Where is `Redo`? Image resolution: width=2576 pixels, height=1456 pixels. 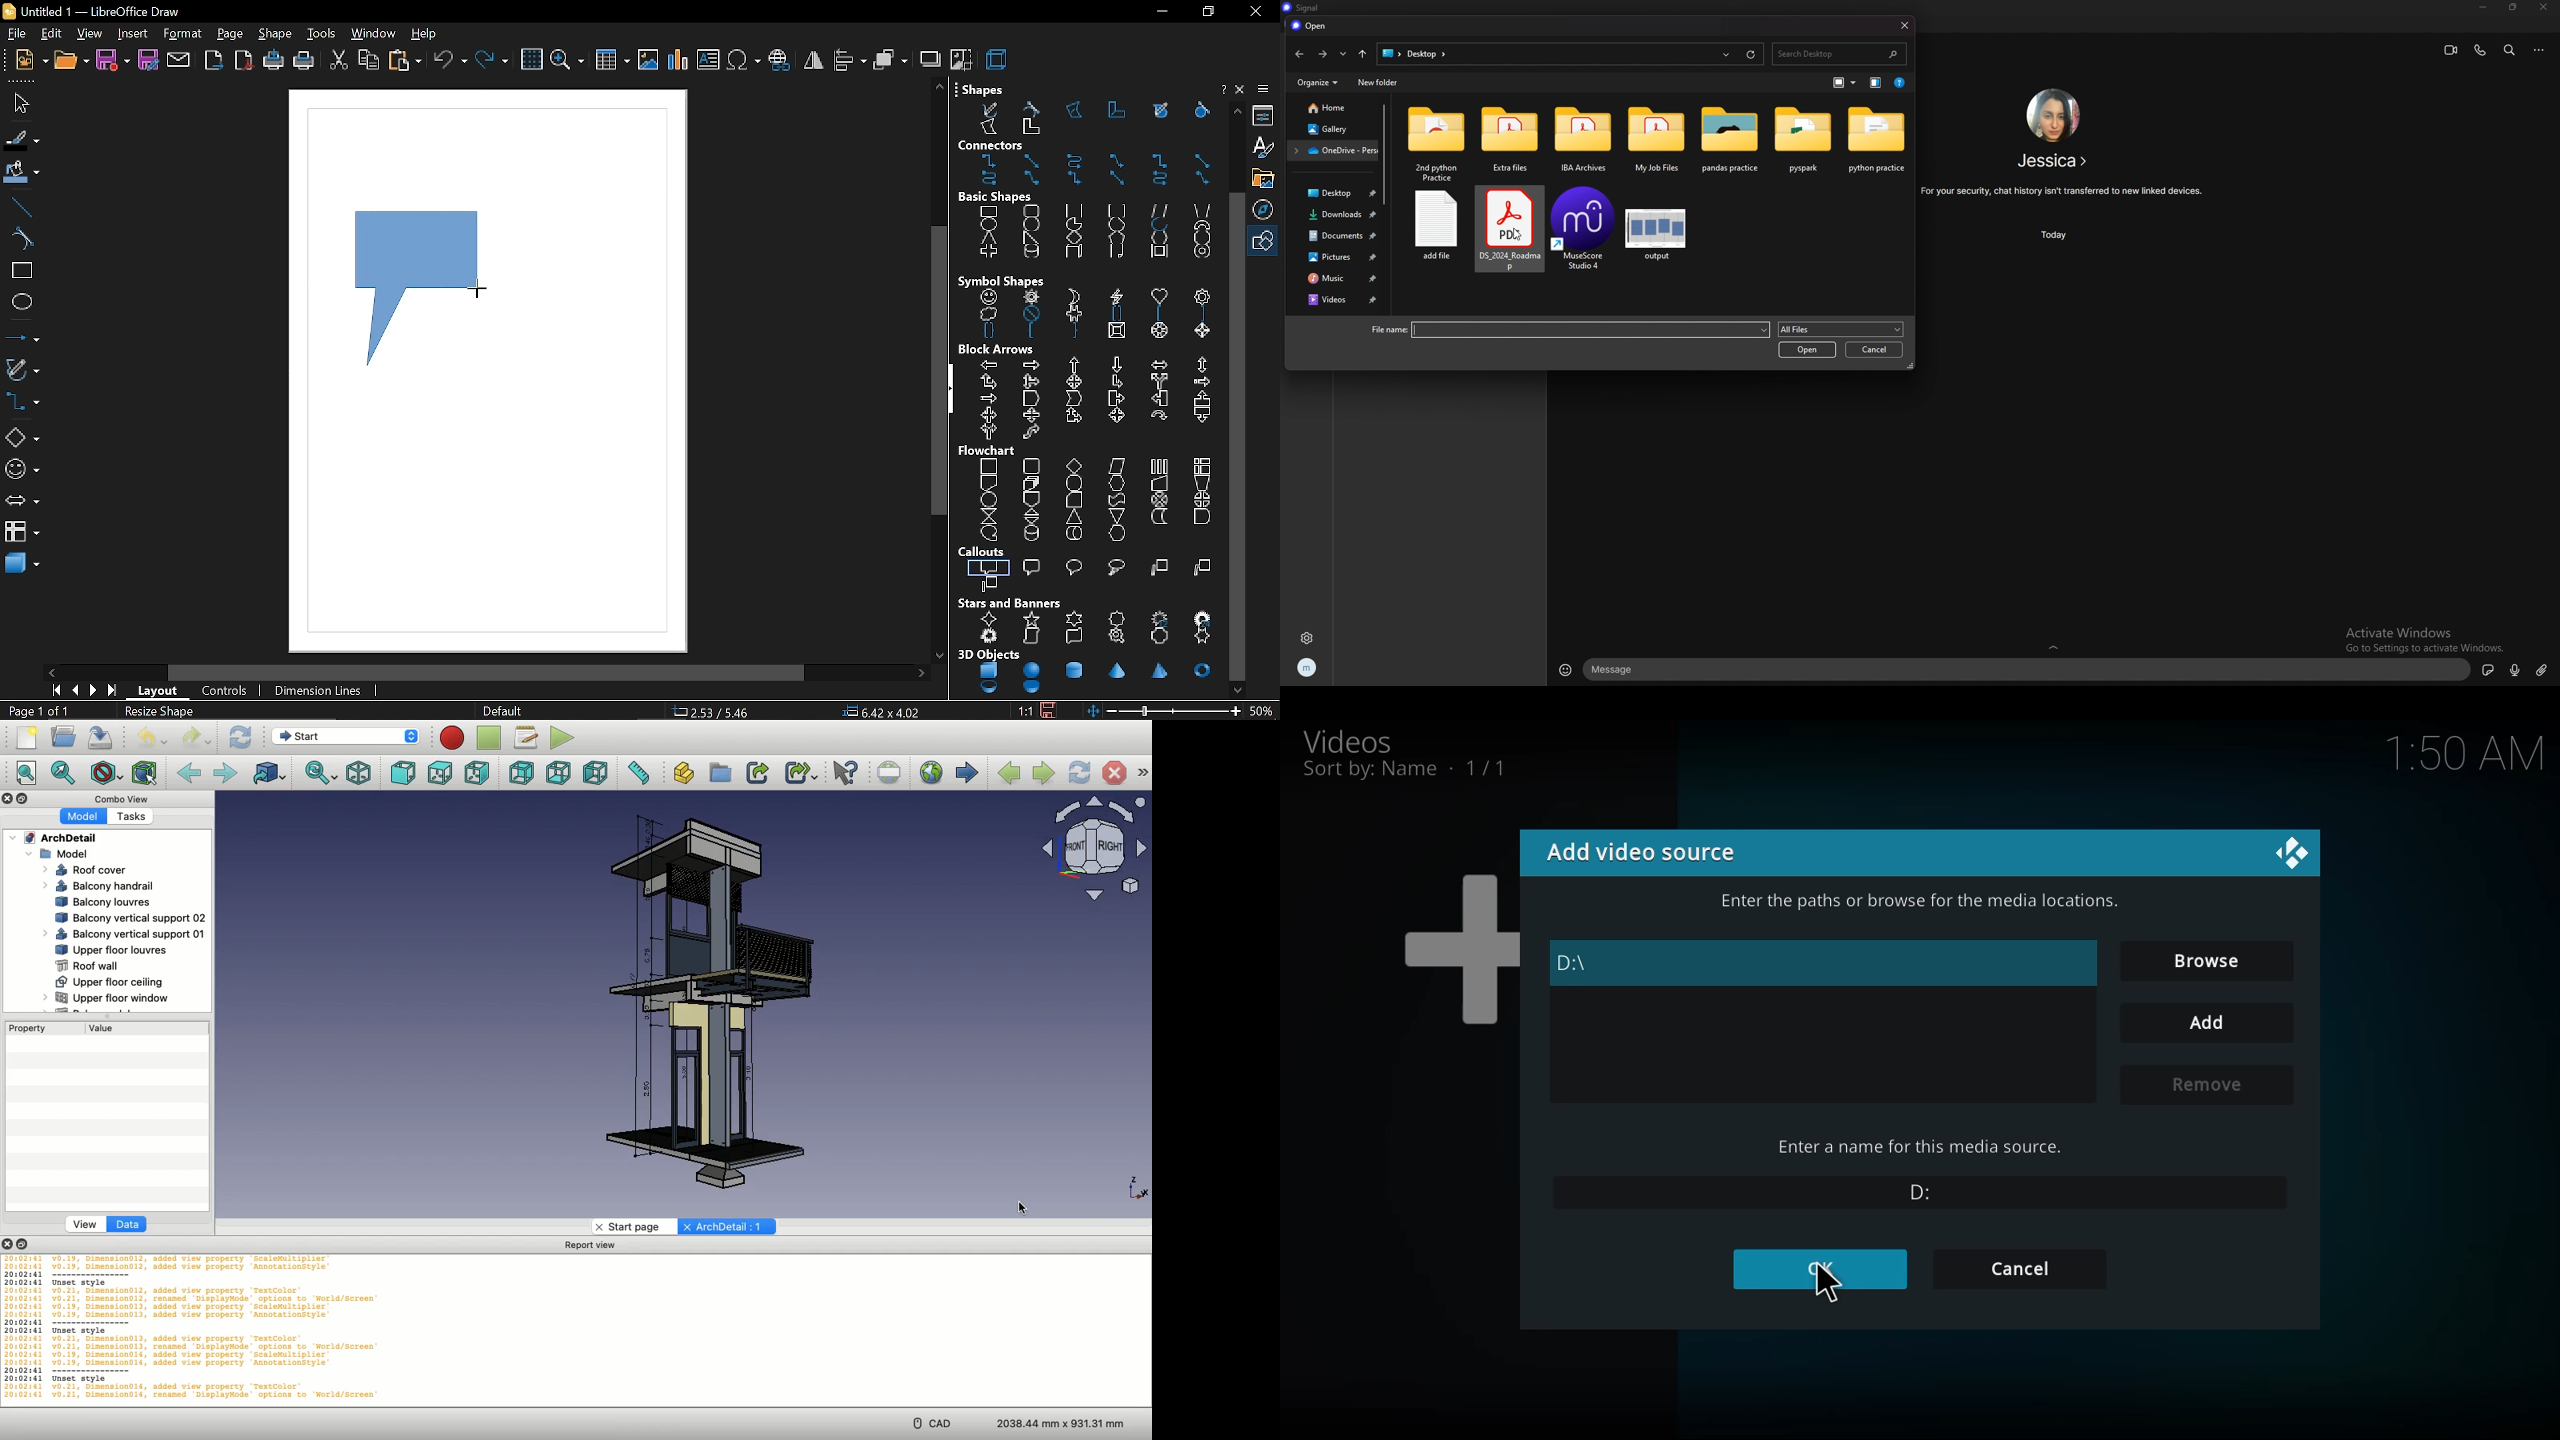
Redo is located at coordinates (198, 739).